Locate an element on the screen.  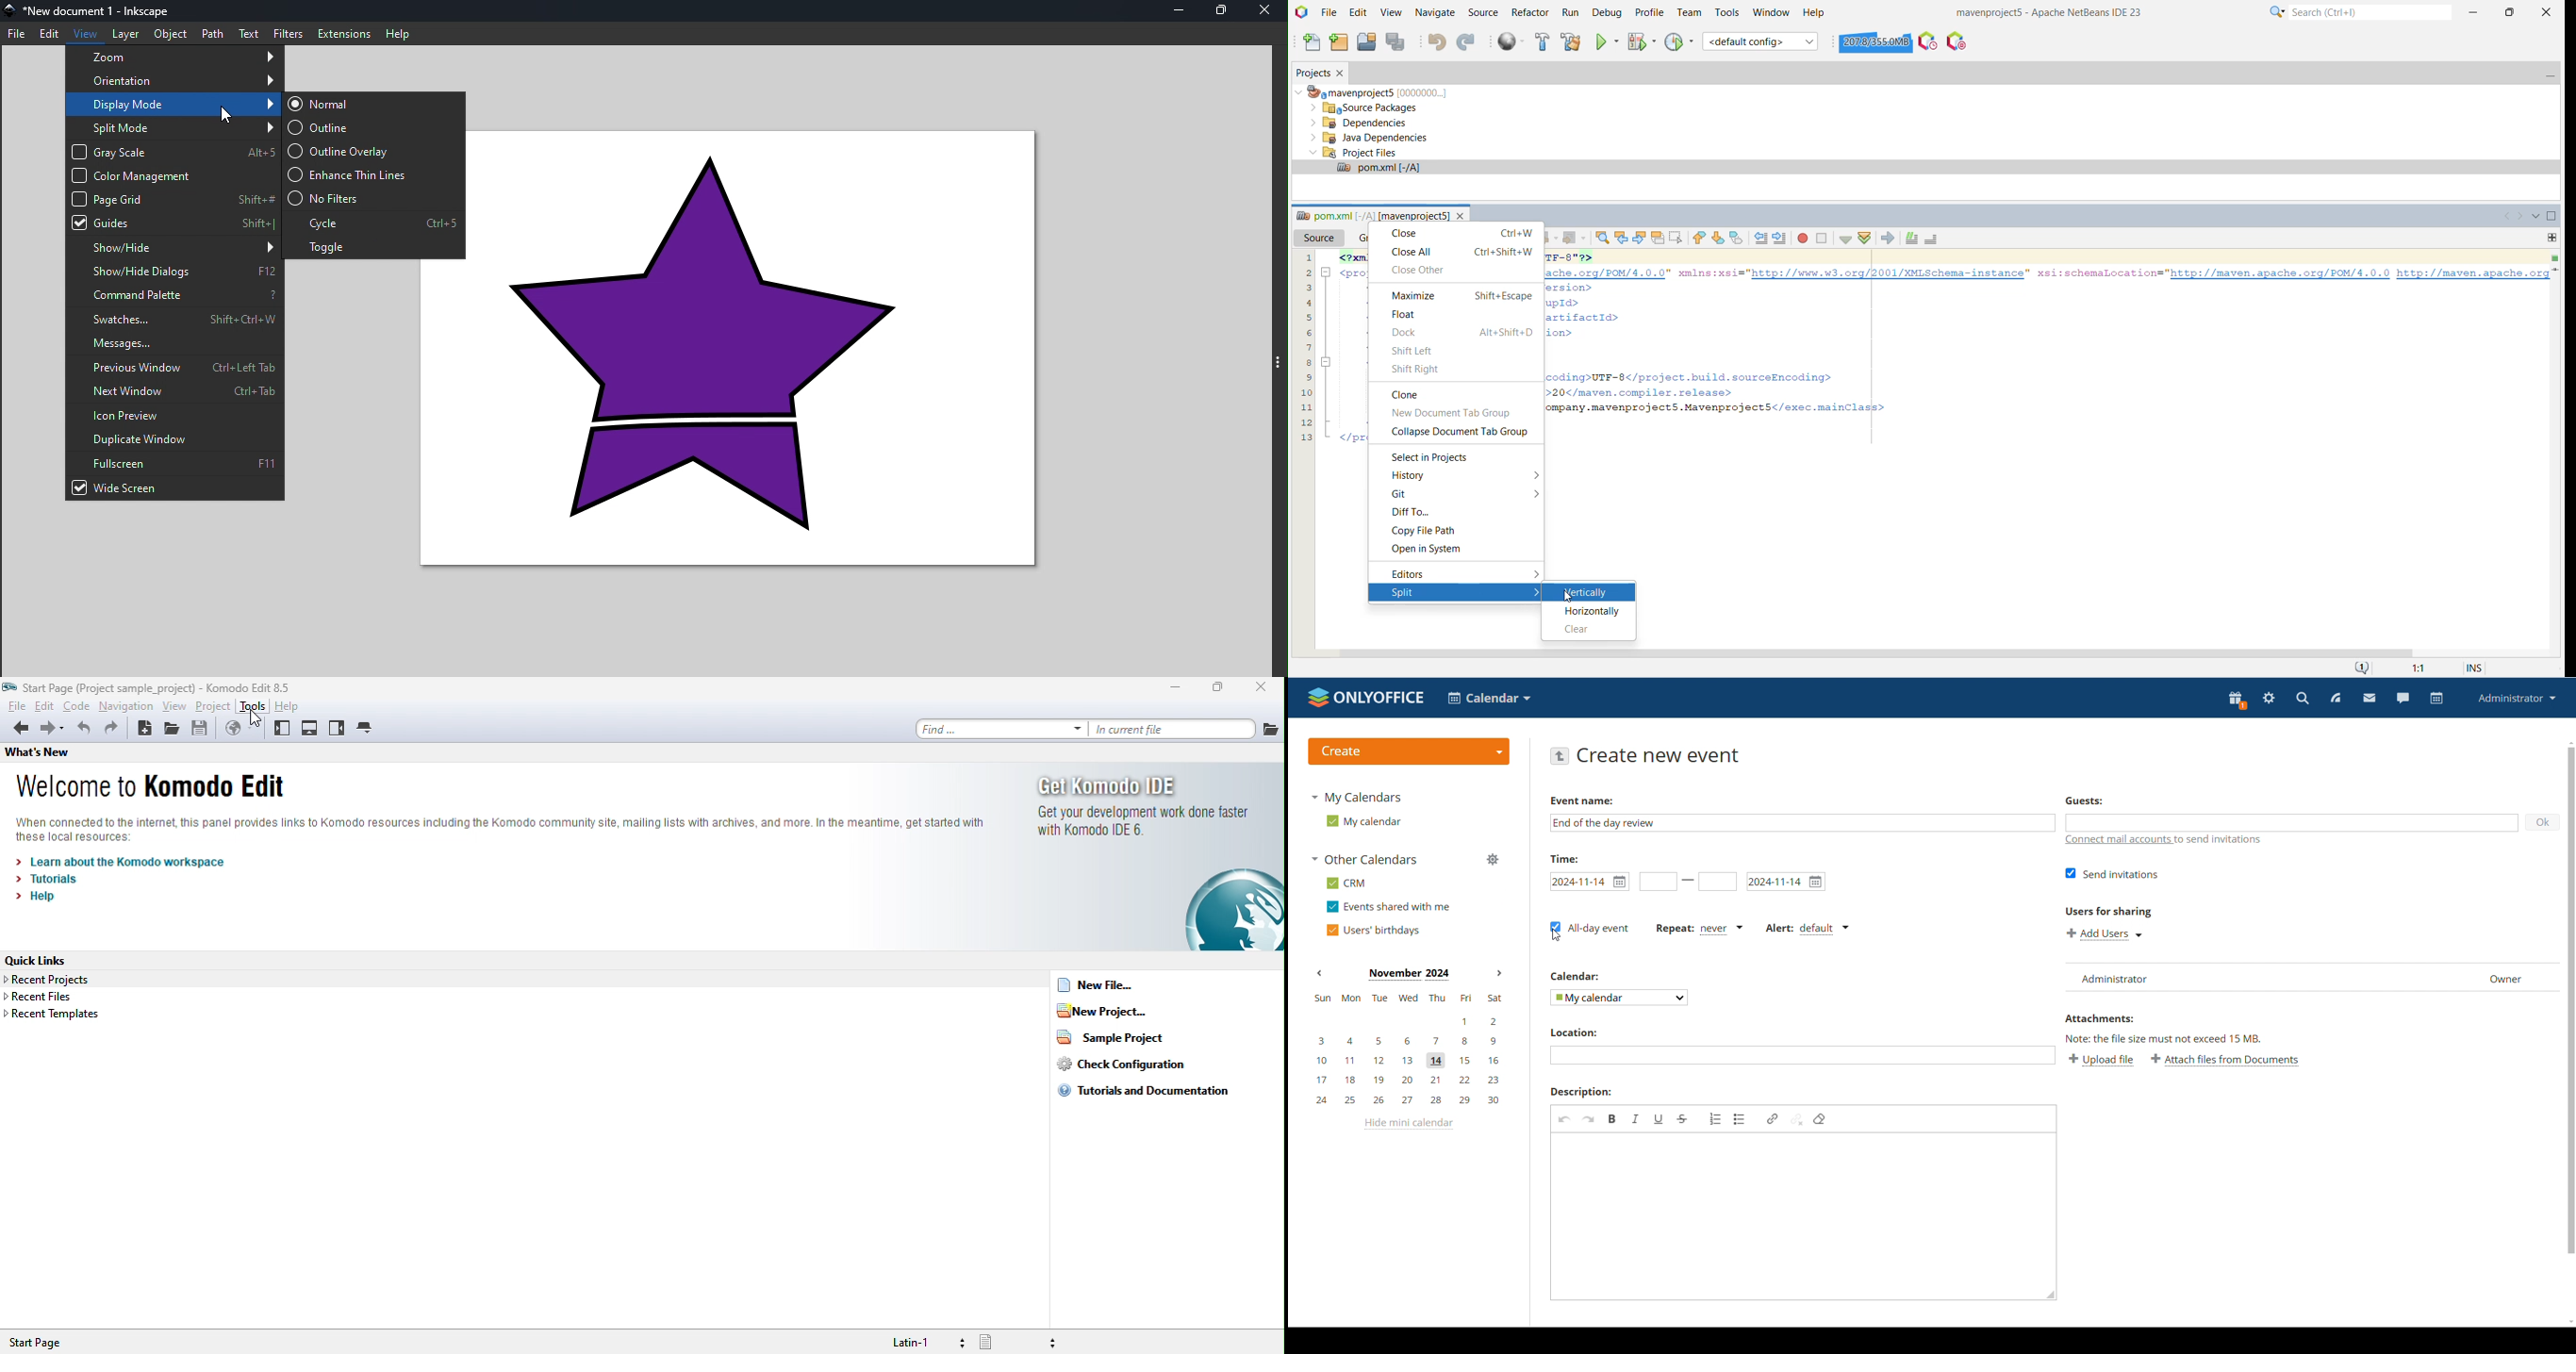
Profile is located at coordinates (1648, 13).